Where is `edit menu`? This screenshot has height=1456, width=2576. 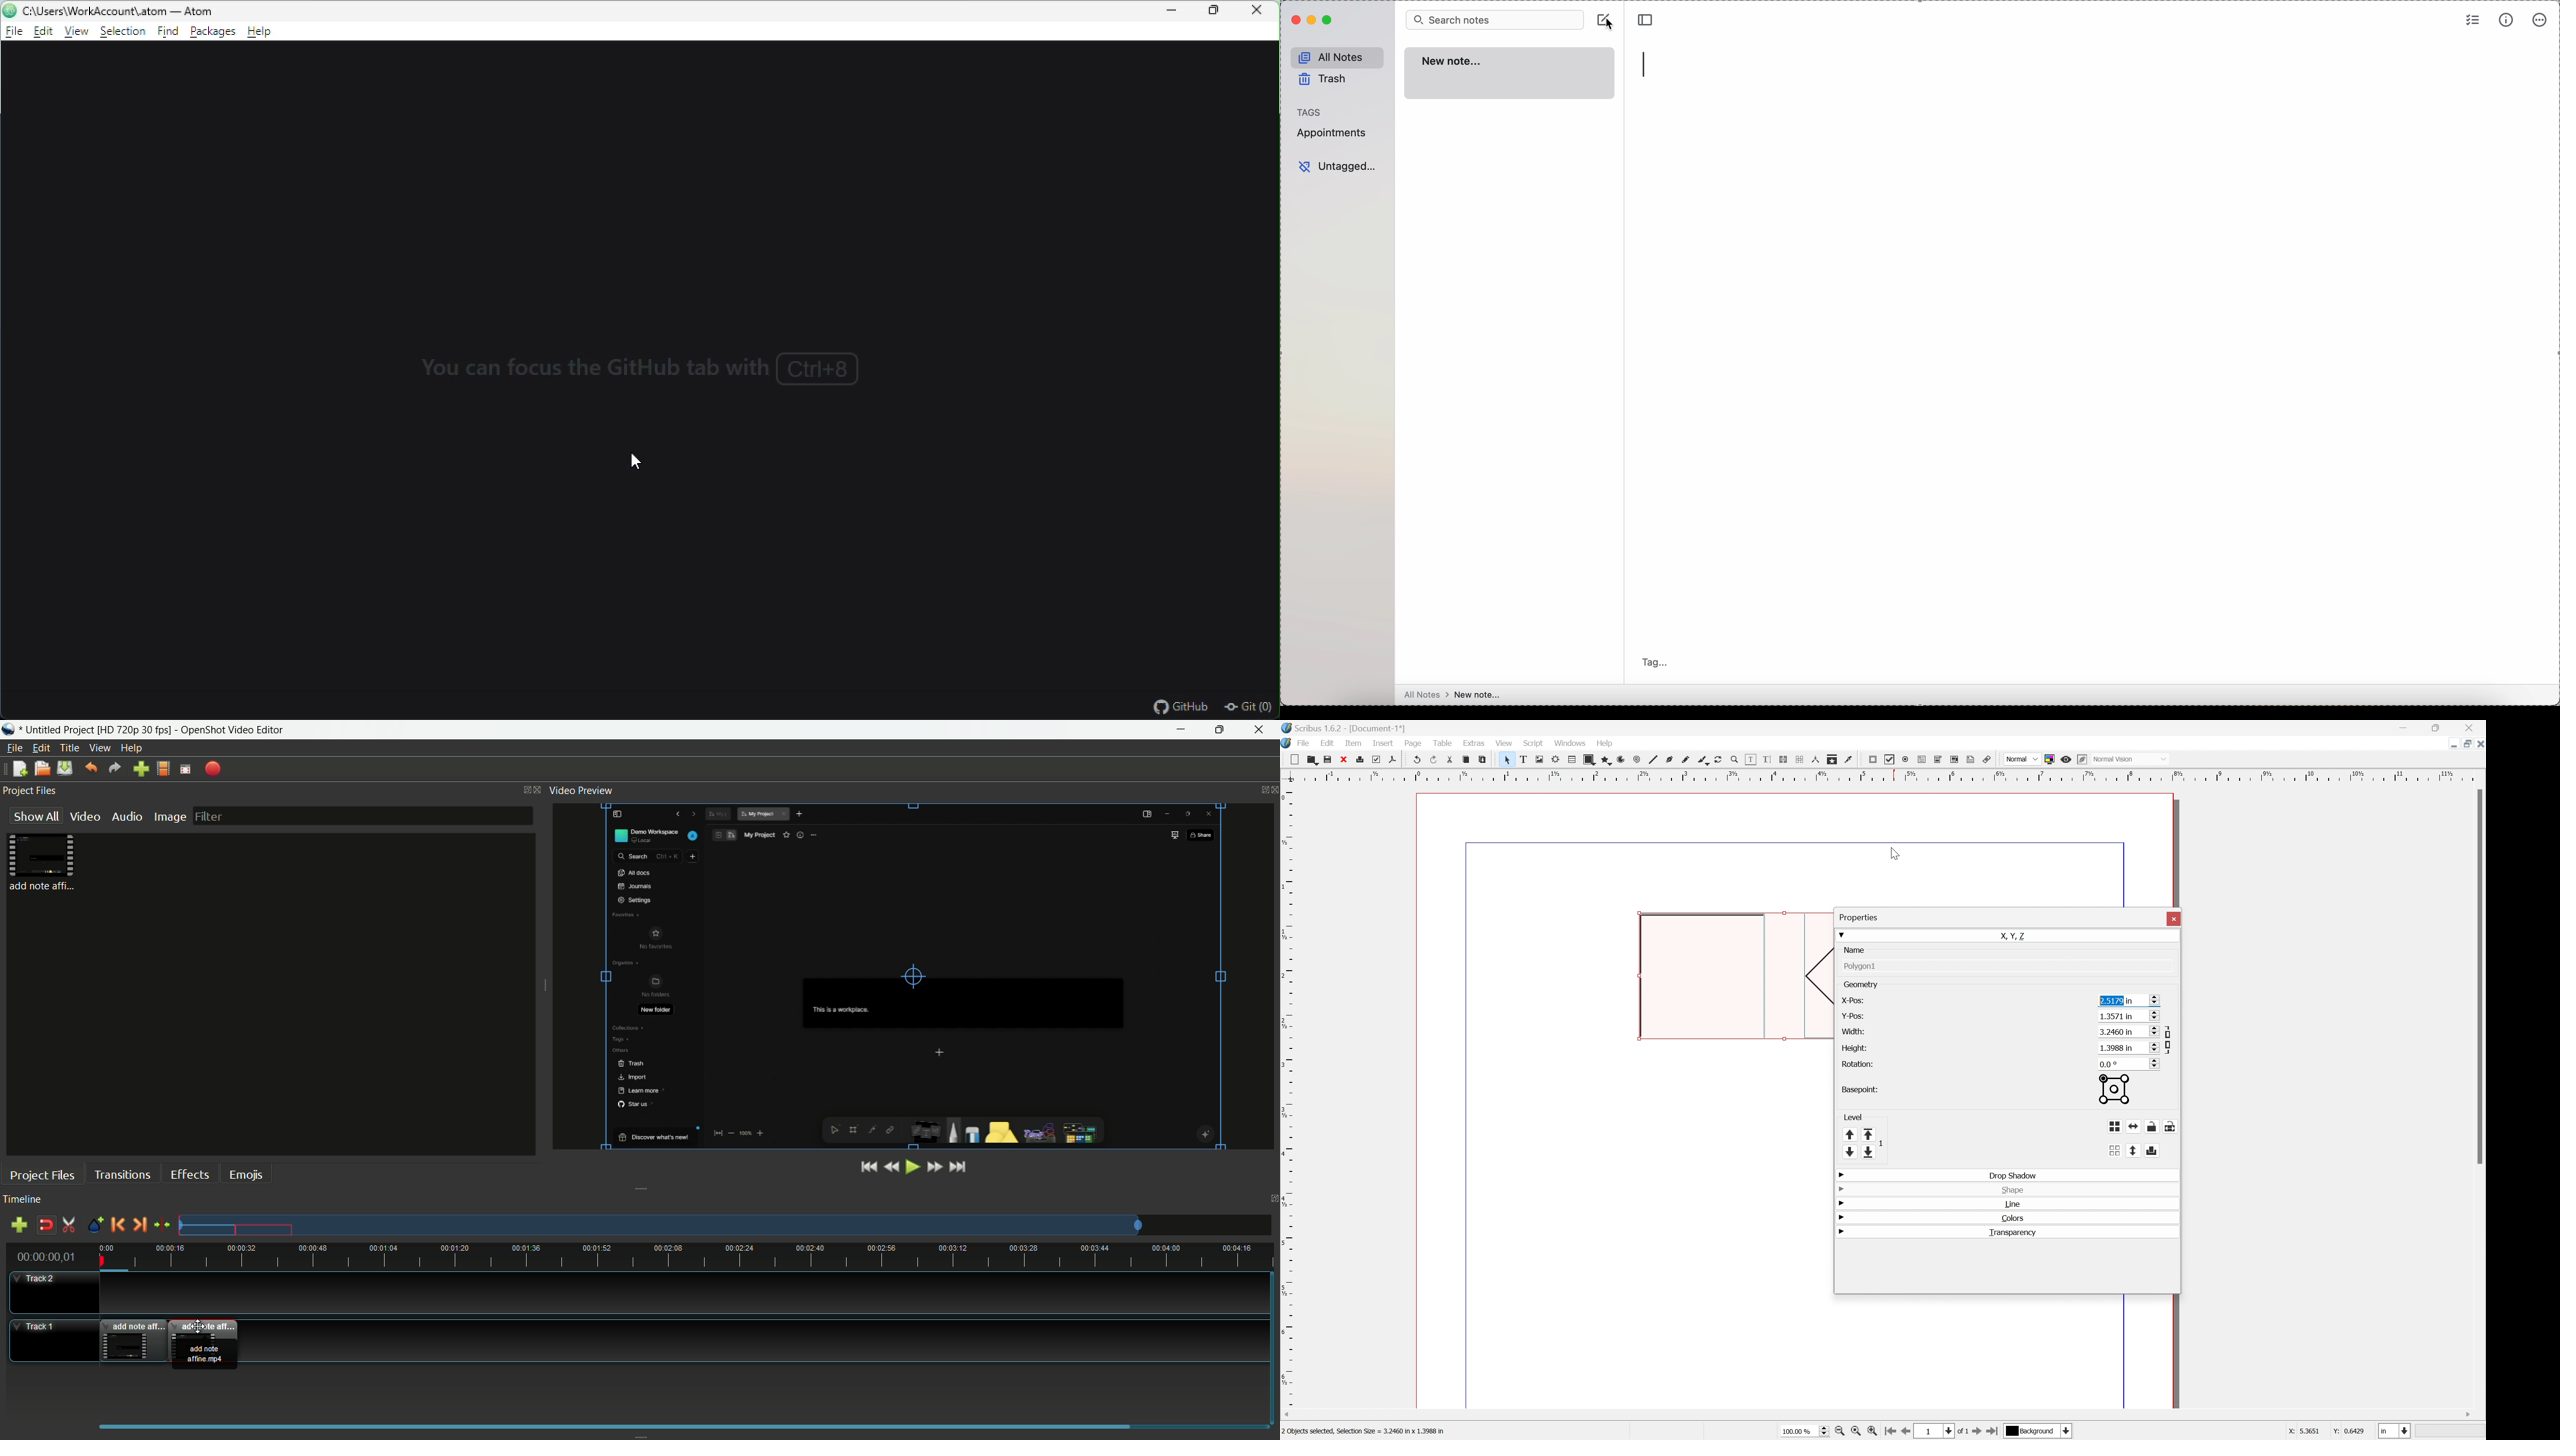 edit menu is located at coordinates (42, 748).